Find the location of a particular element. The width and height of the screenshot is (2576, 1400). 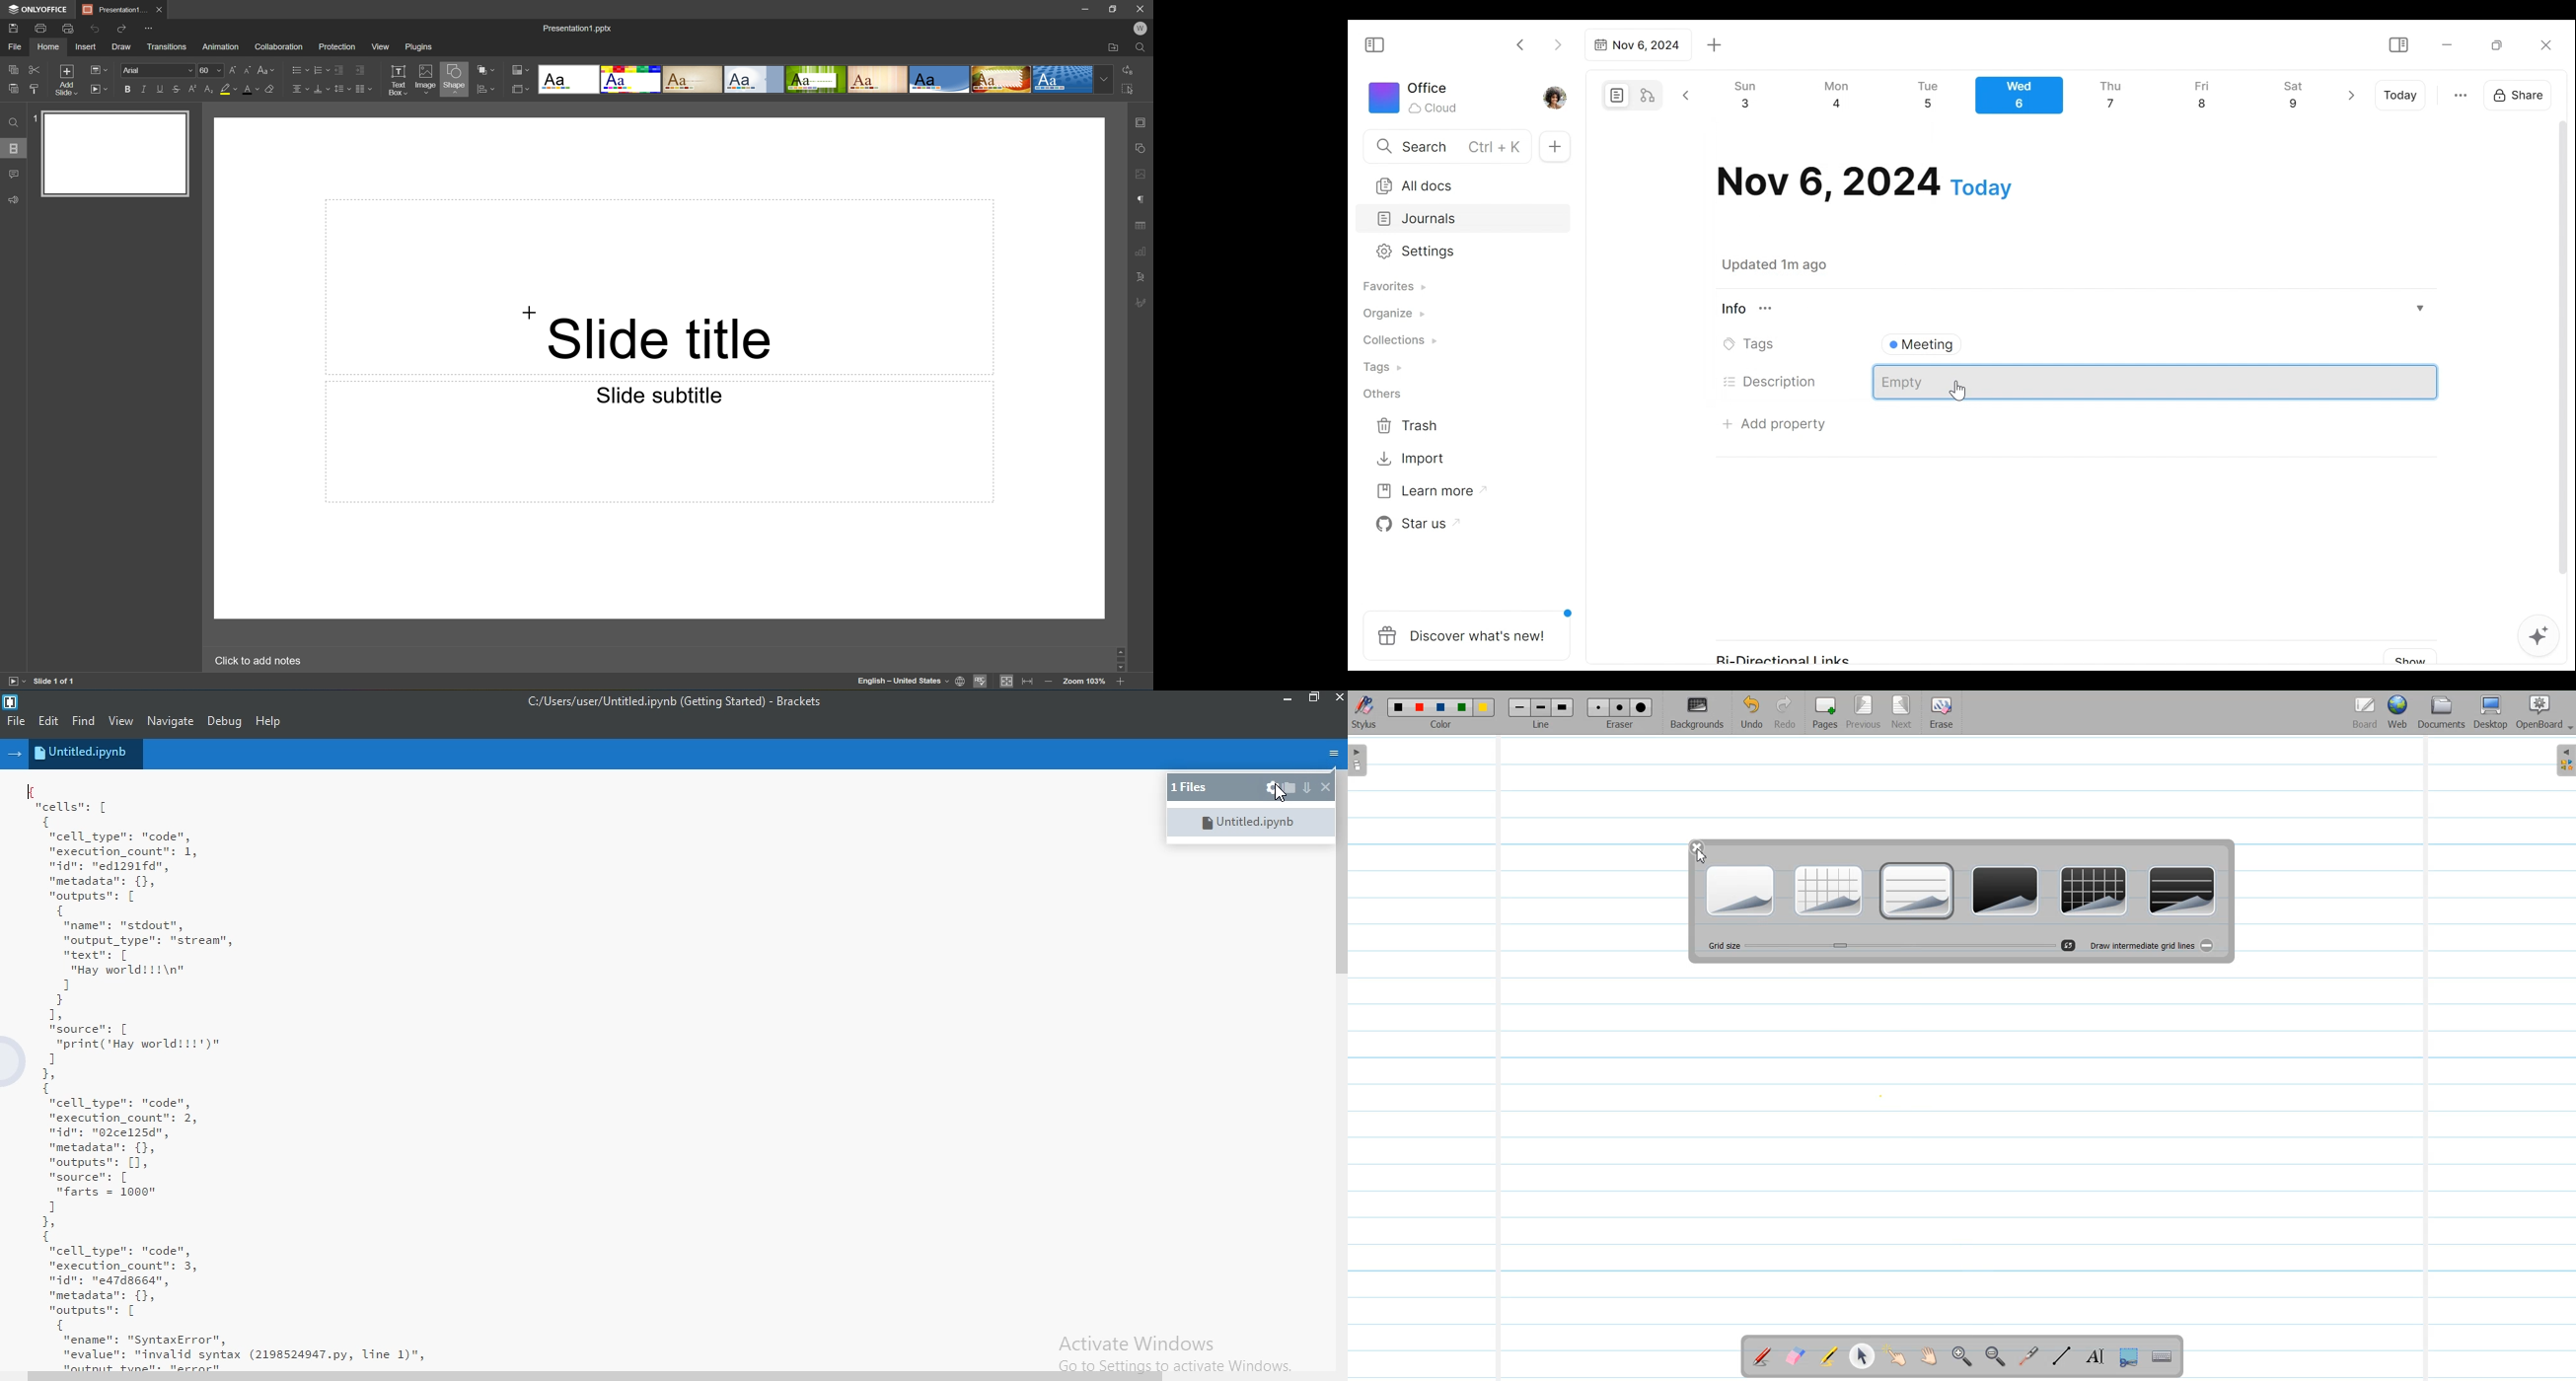

Slide is located at coordinates (116, 153).